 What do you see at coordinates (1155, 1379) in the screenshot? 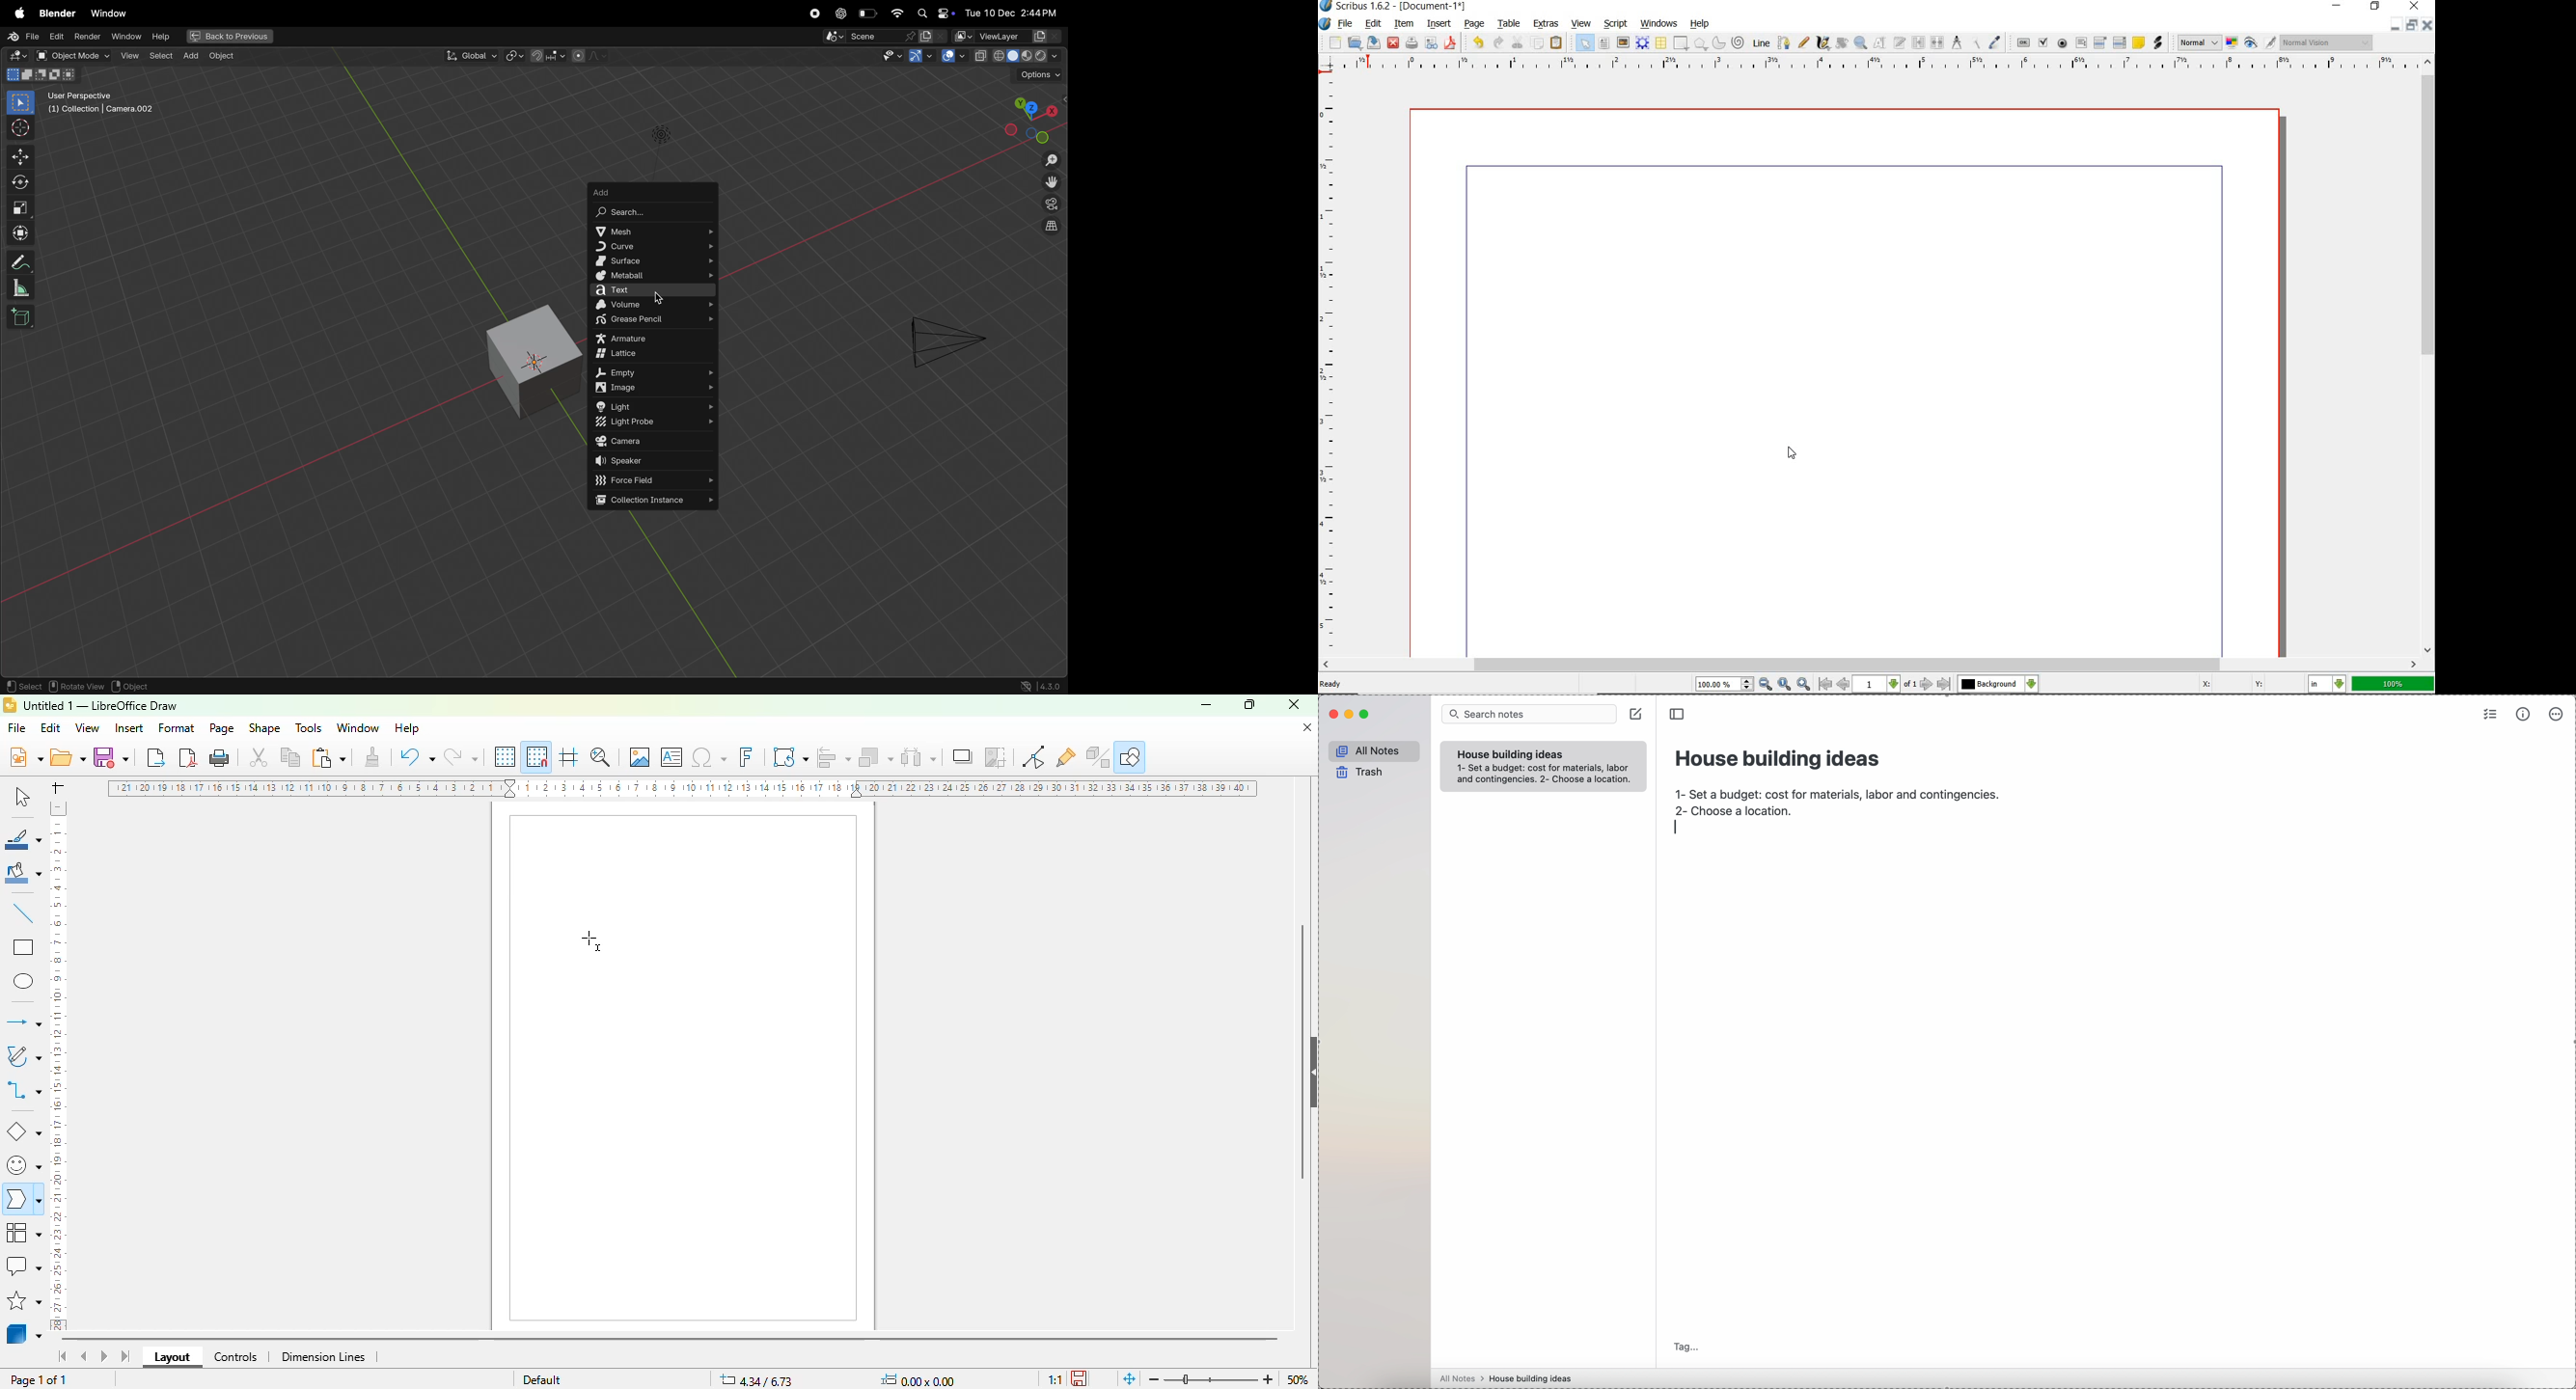
I see `zoom out` at bounding box center [1155, 1379].